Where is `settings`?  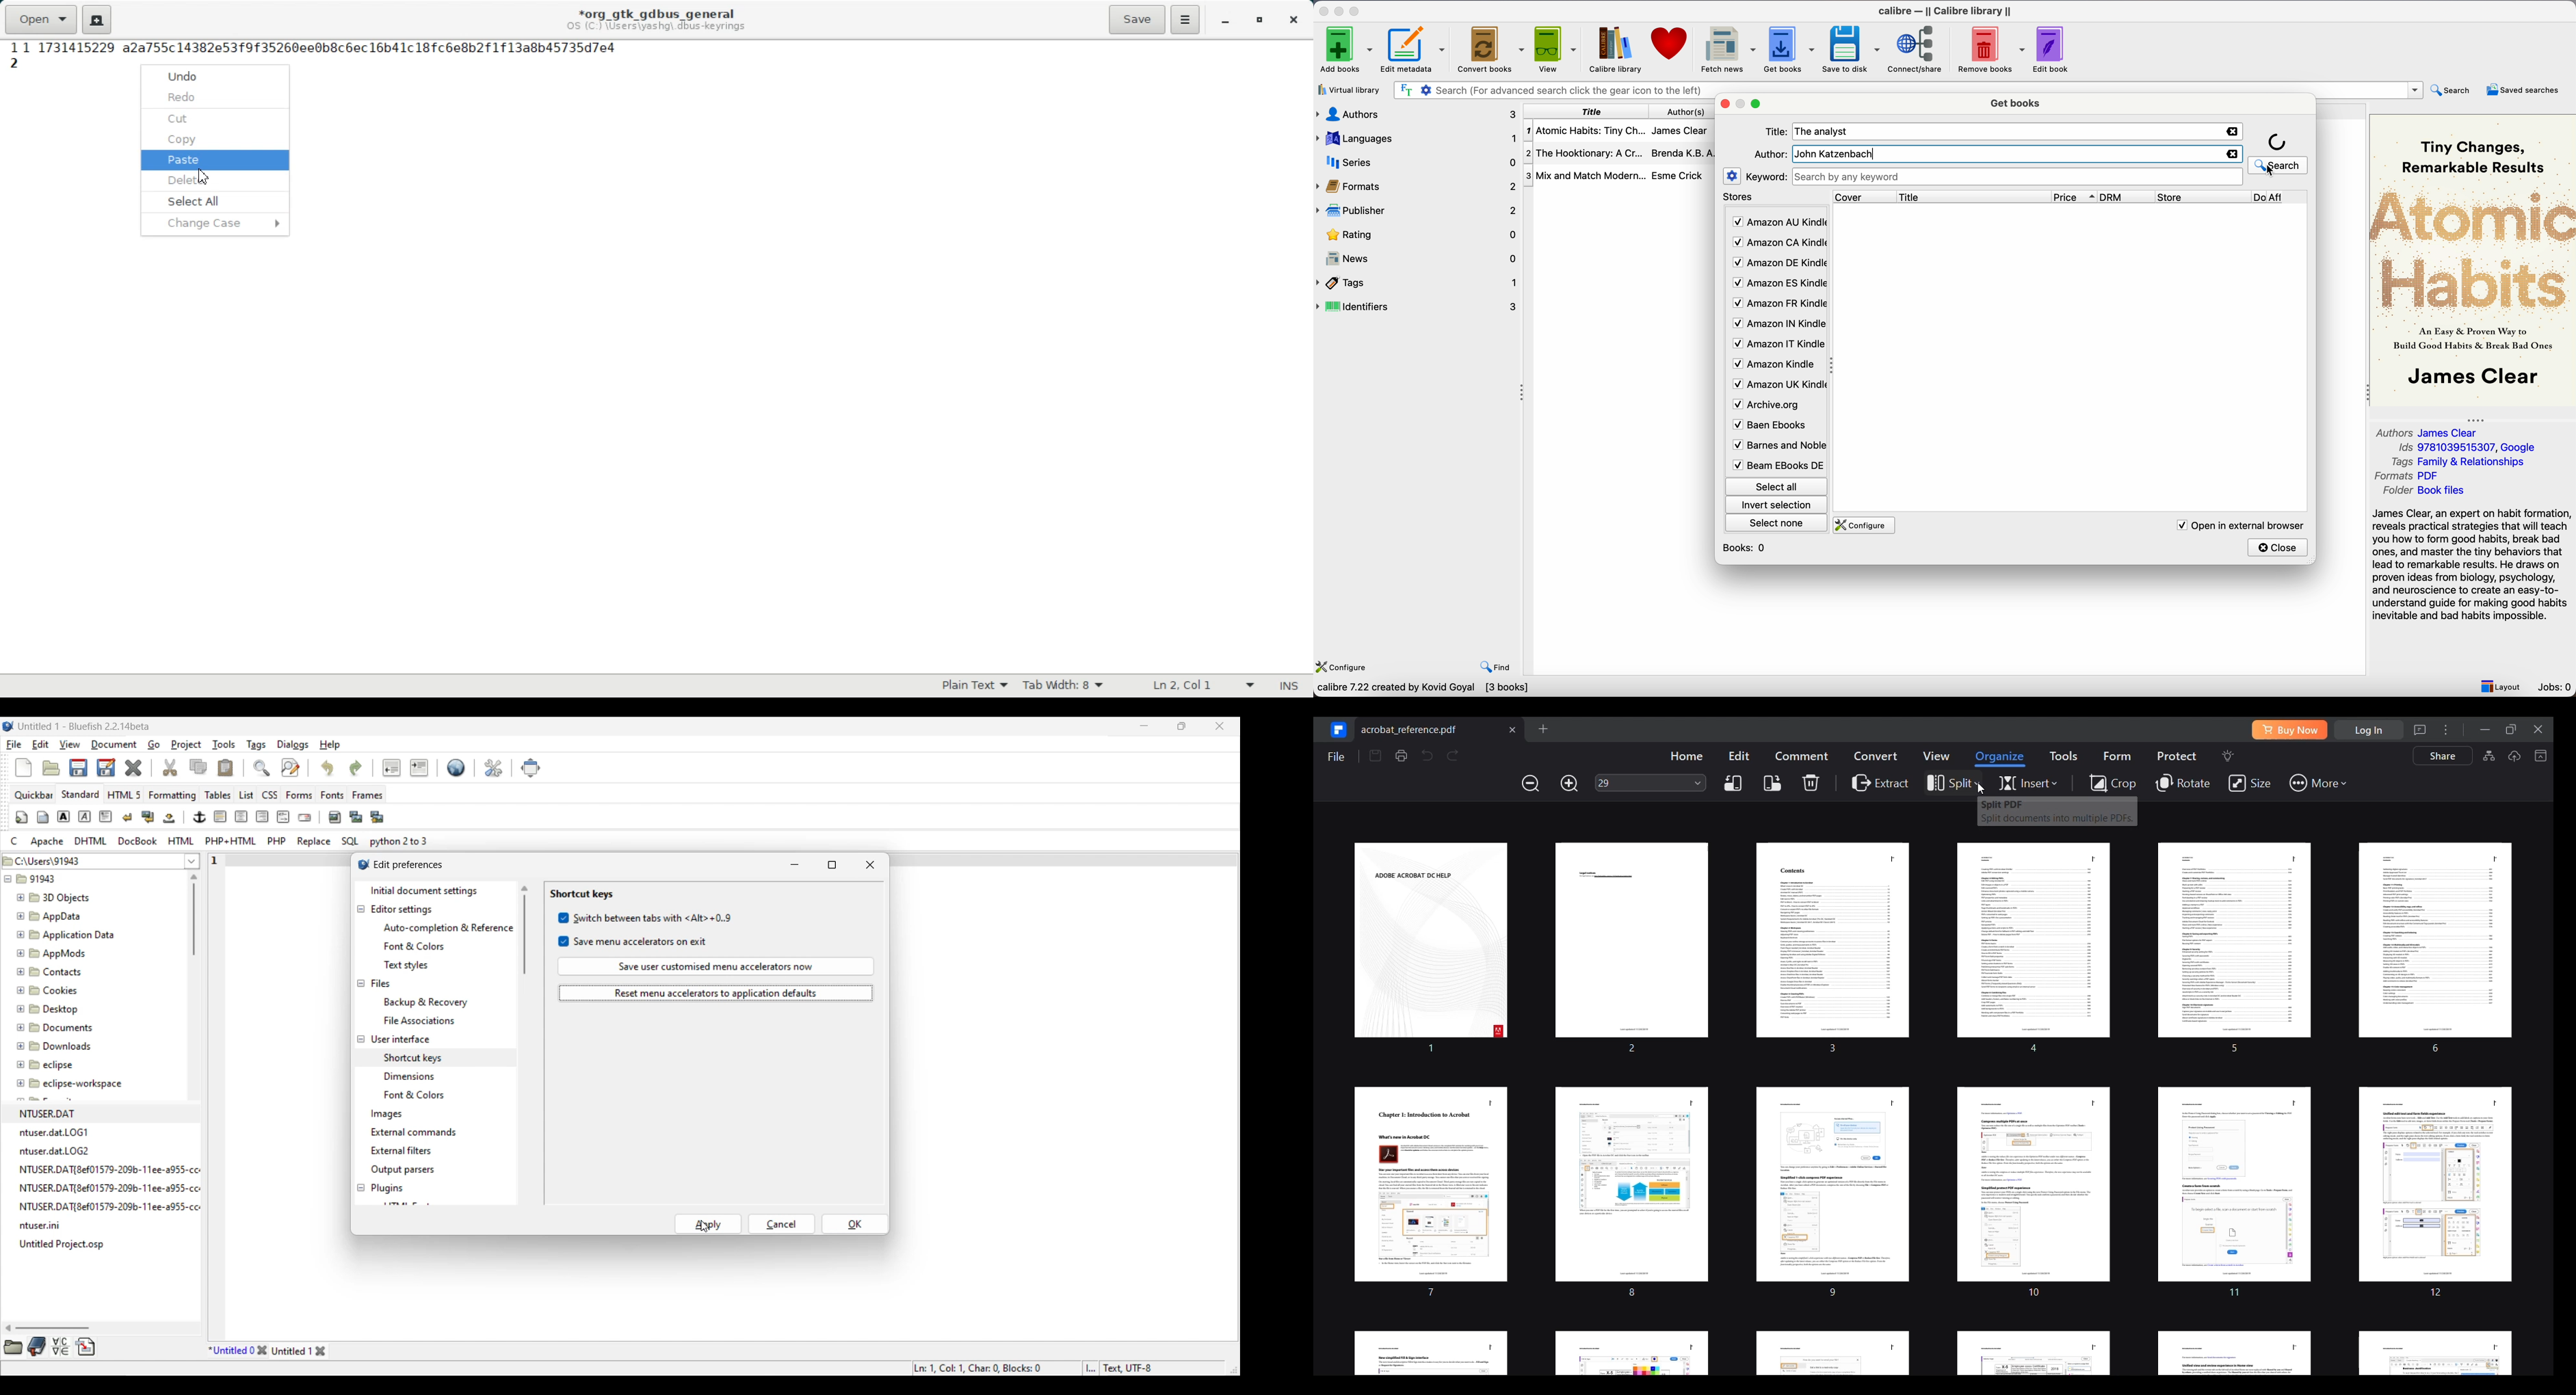
settings is located at coordinates (1732, 176).